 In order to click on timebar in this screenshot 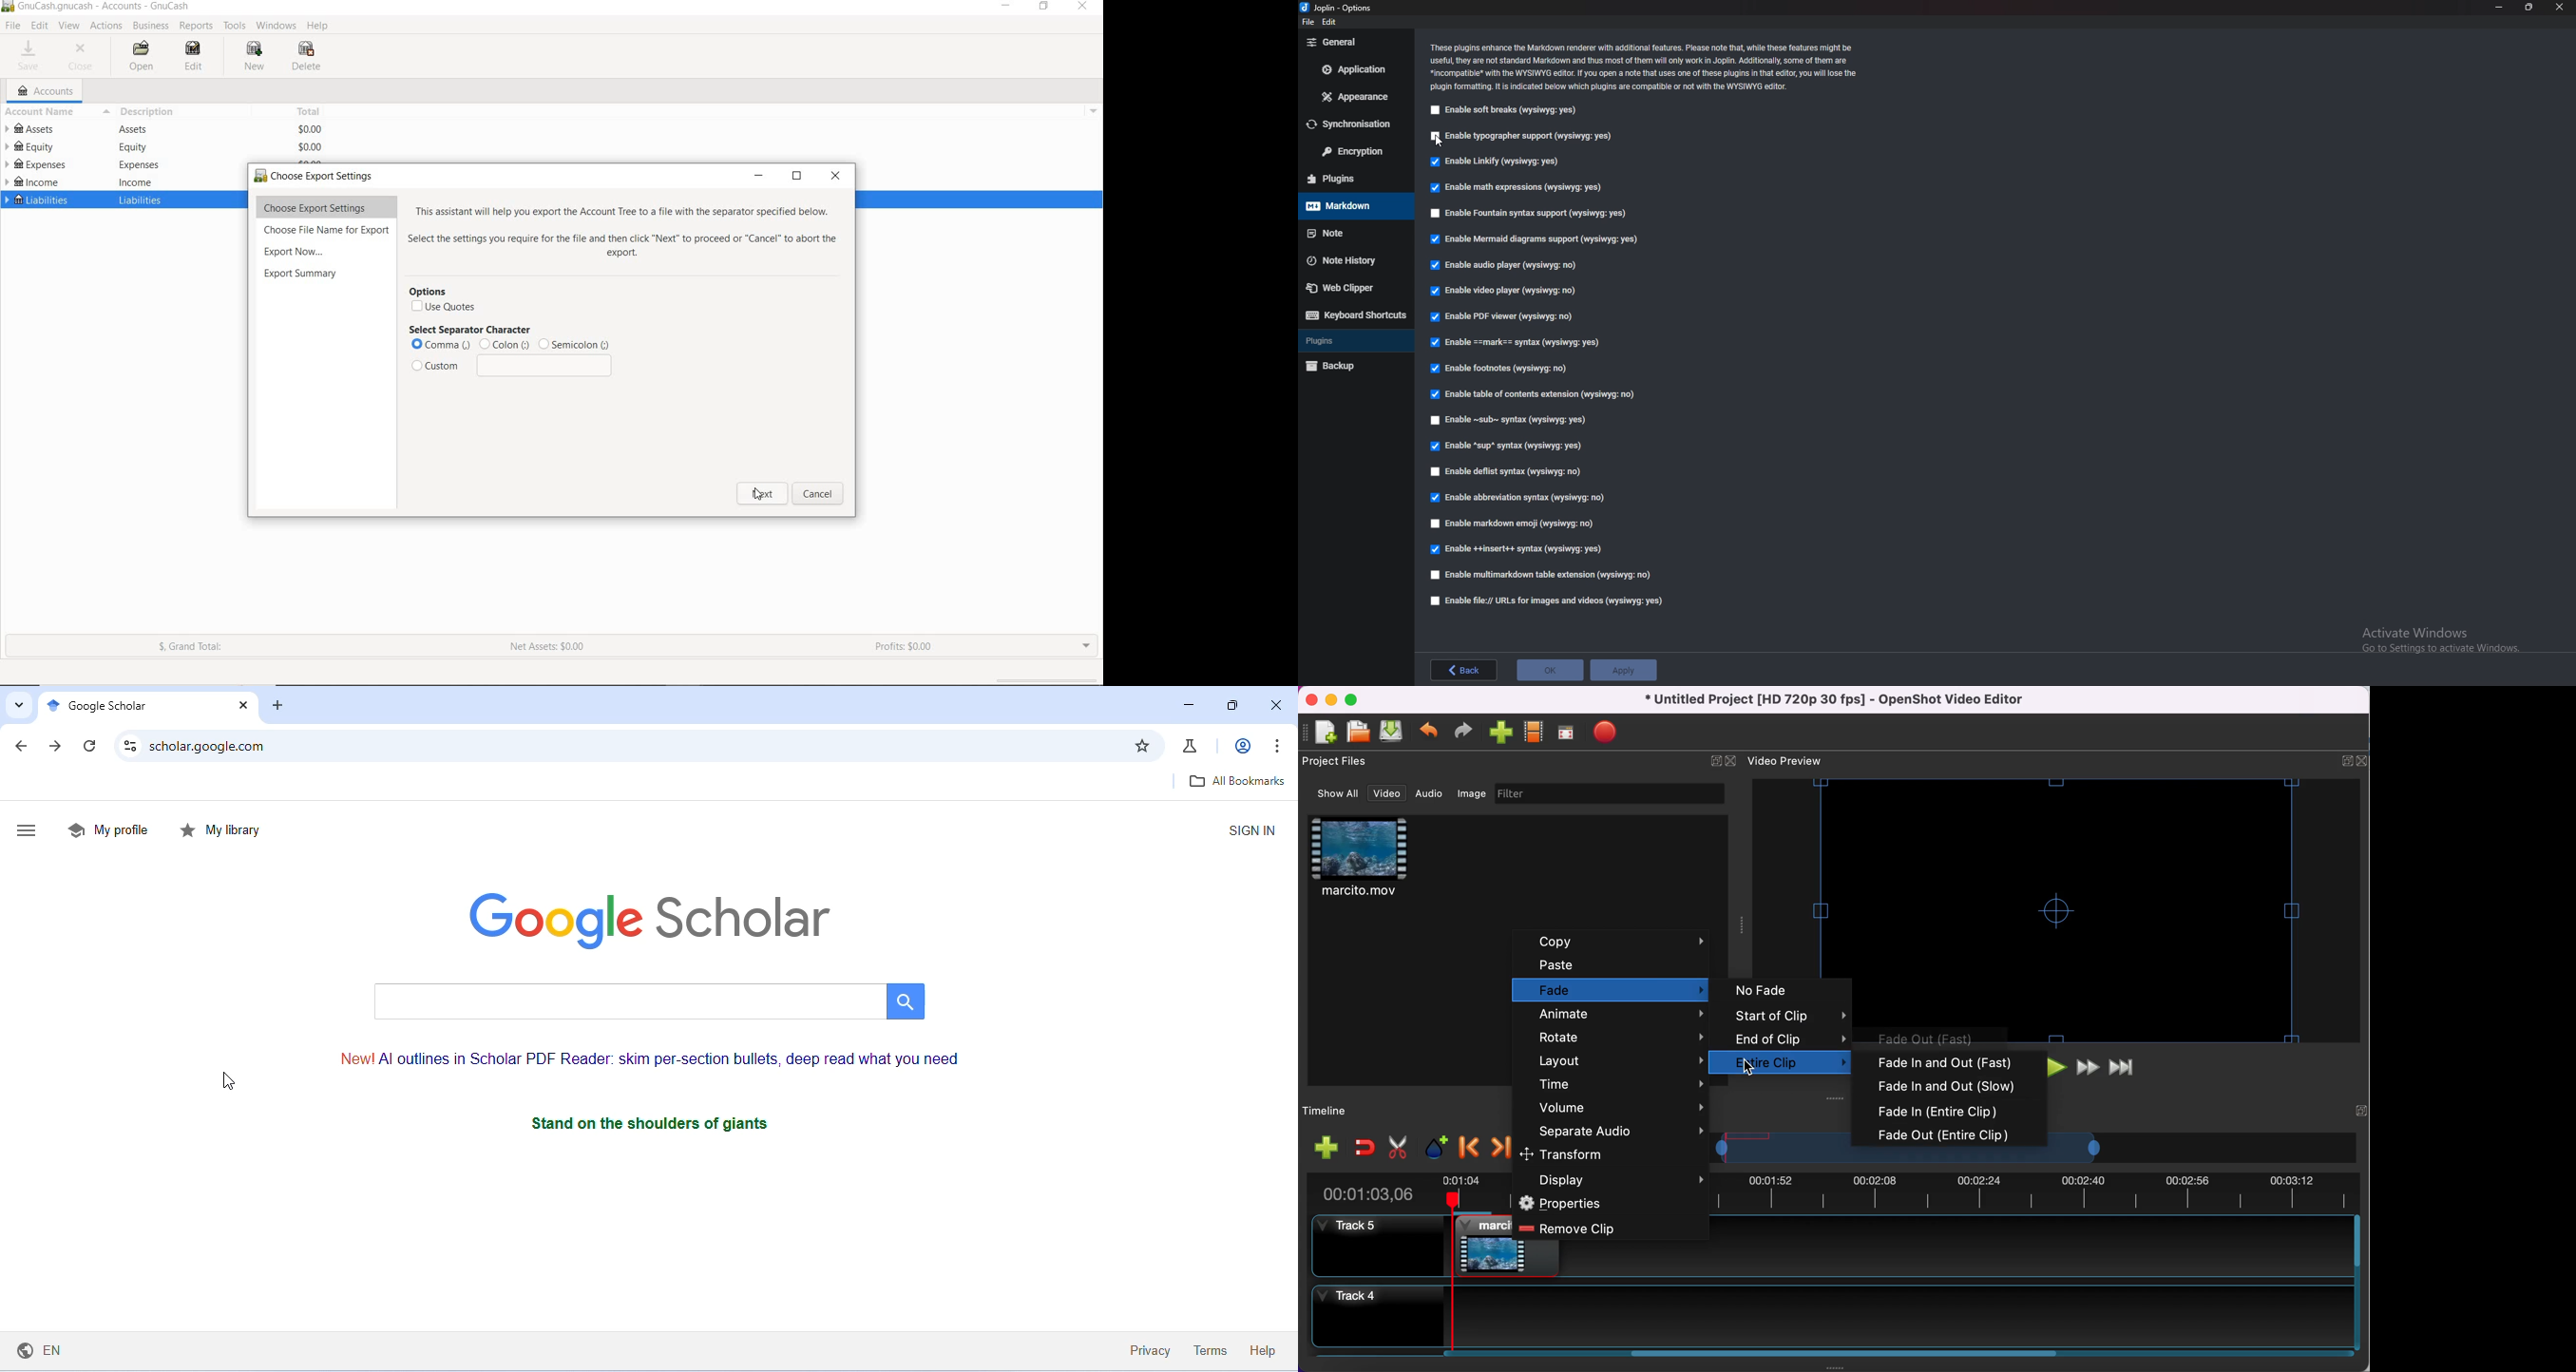, I will do `click(1469, 1195)`.